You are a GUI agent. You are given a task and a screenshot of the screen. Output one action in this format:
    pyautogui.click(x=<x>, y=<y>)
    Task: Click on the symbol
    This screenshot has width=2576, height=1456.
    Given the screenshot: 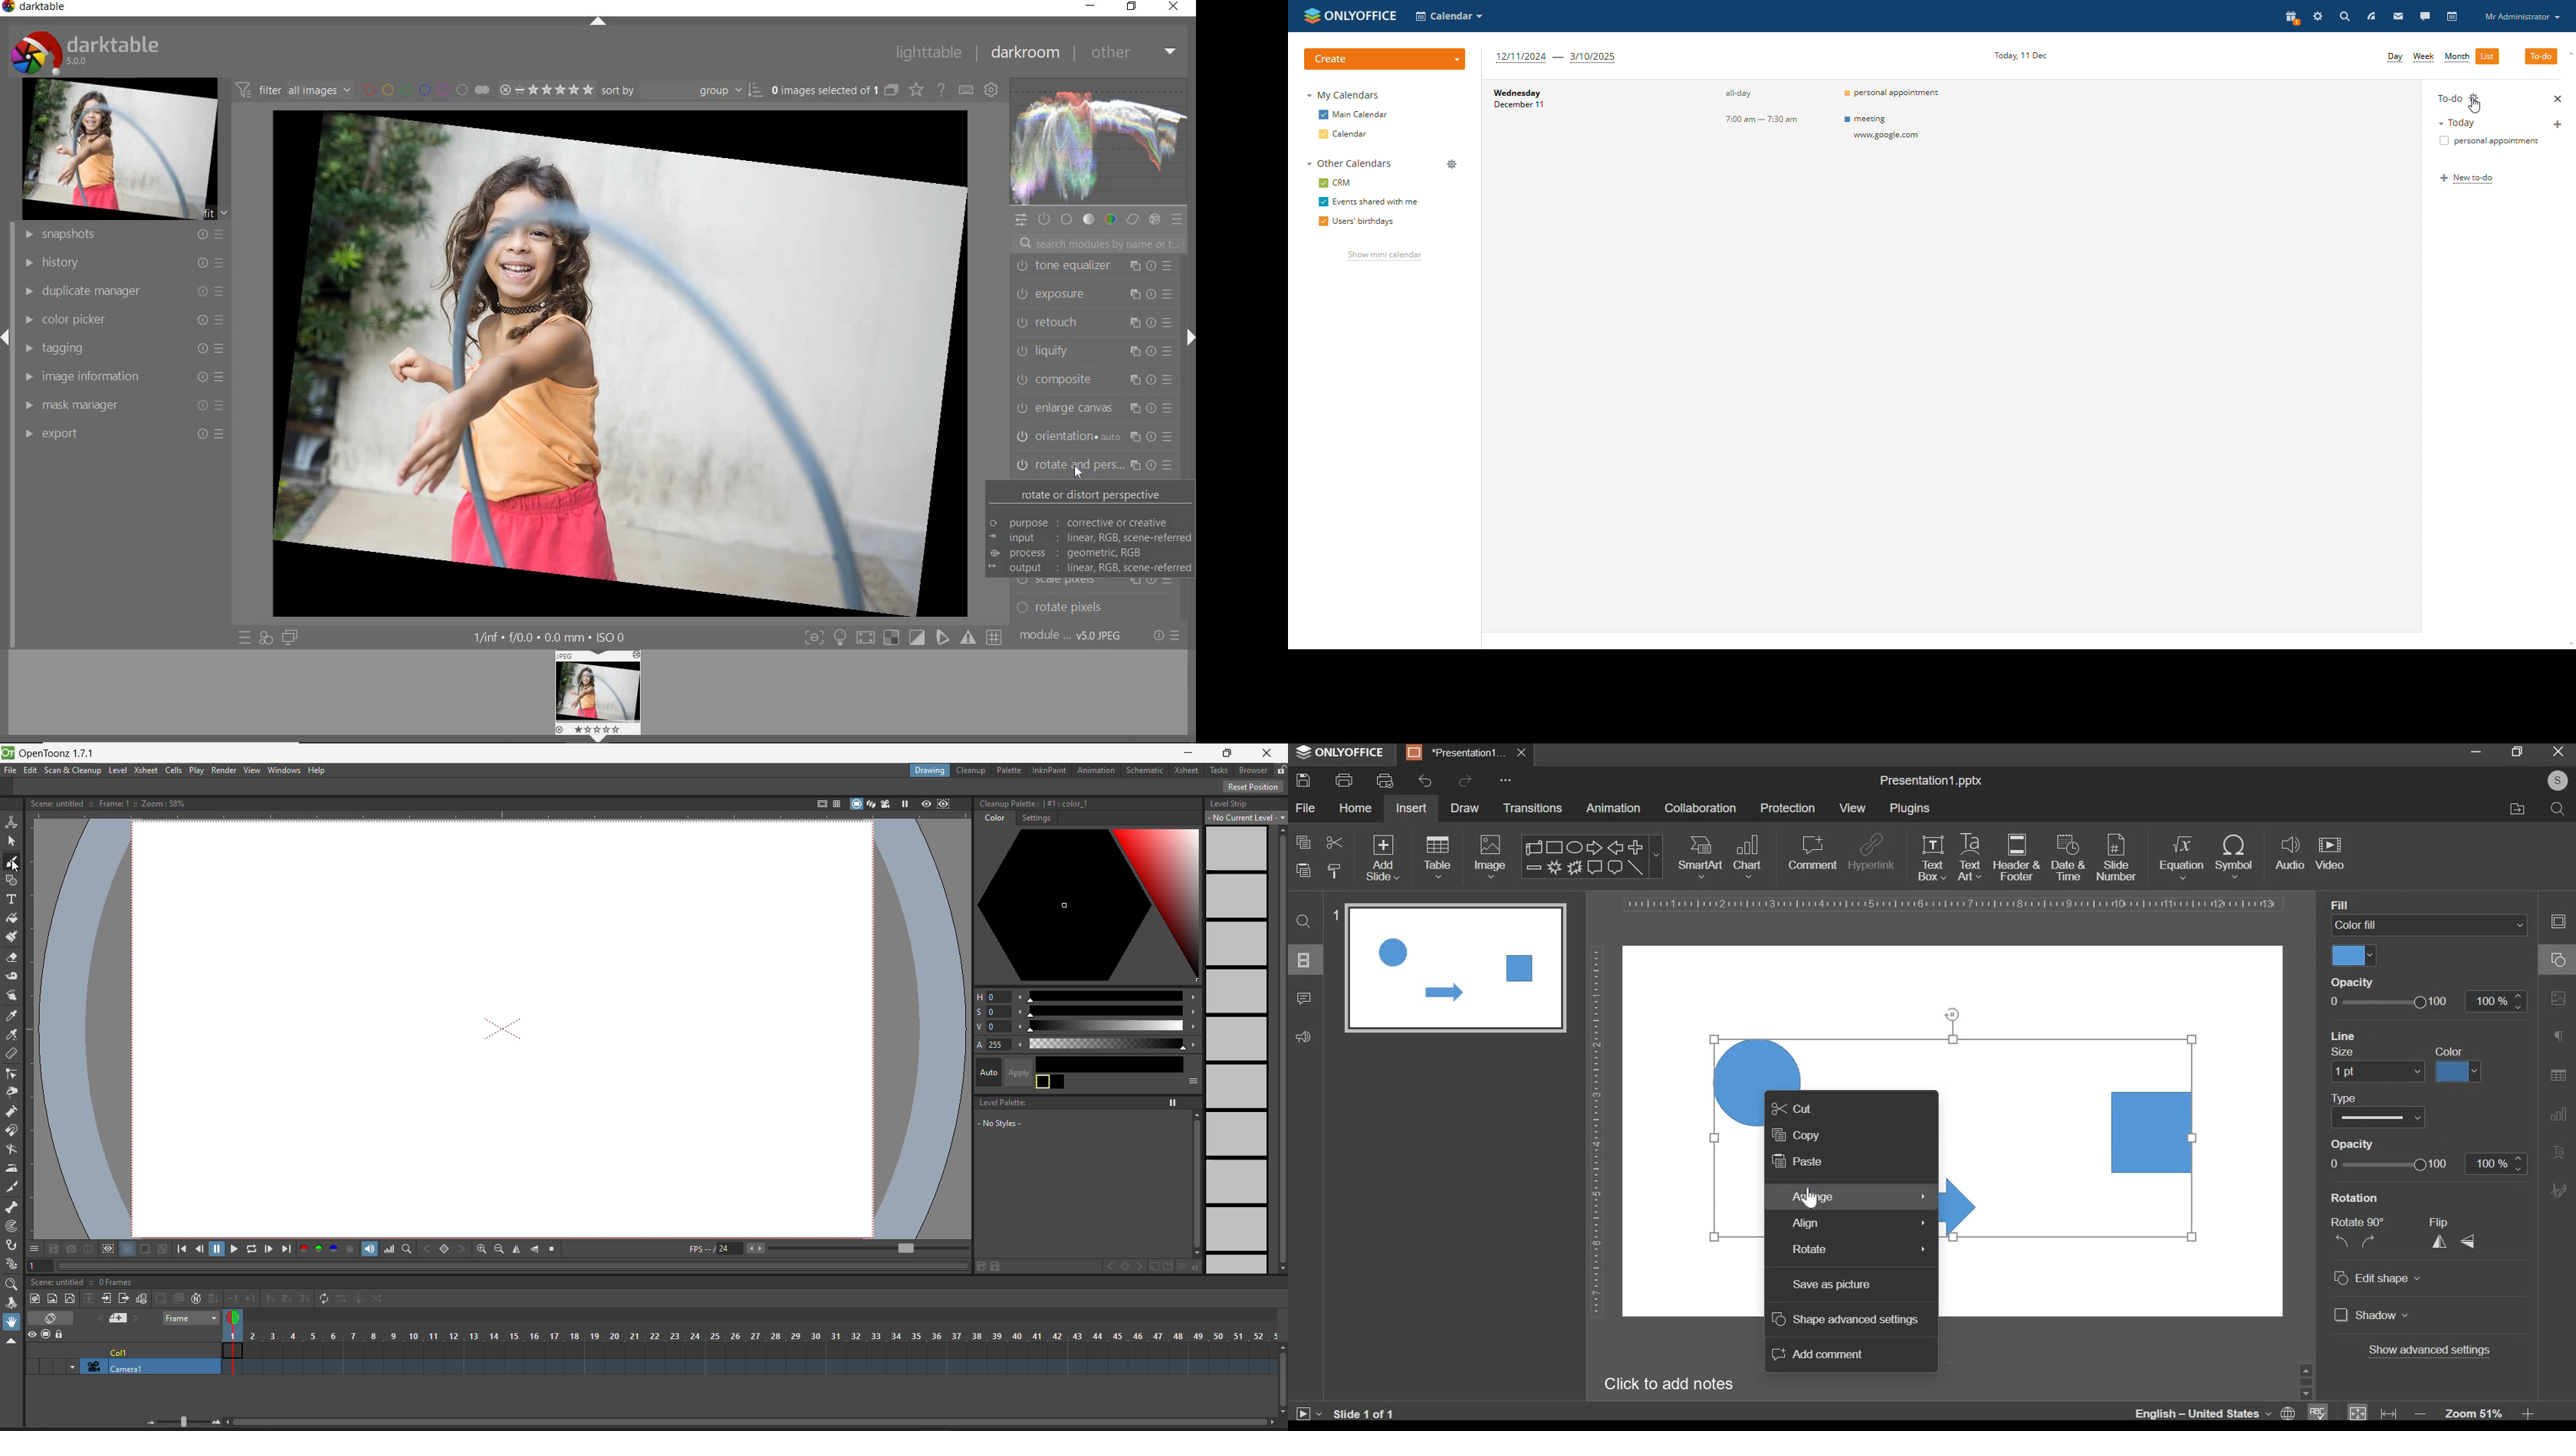 What is the action you would take?
    pyautogui.click(x=2233, y=855)
    